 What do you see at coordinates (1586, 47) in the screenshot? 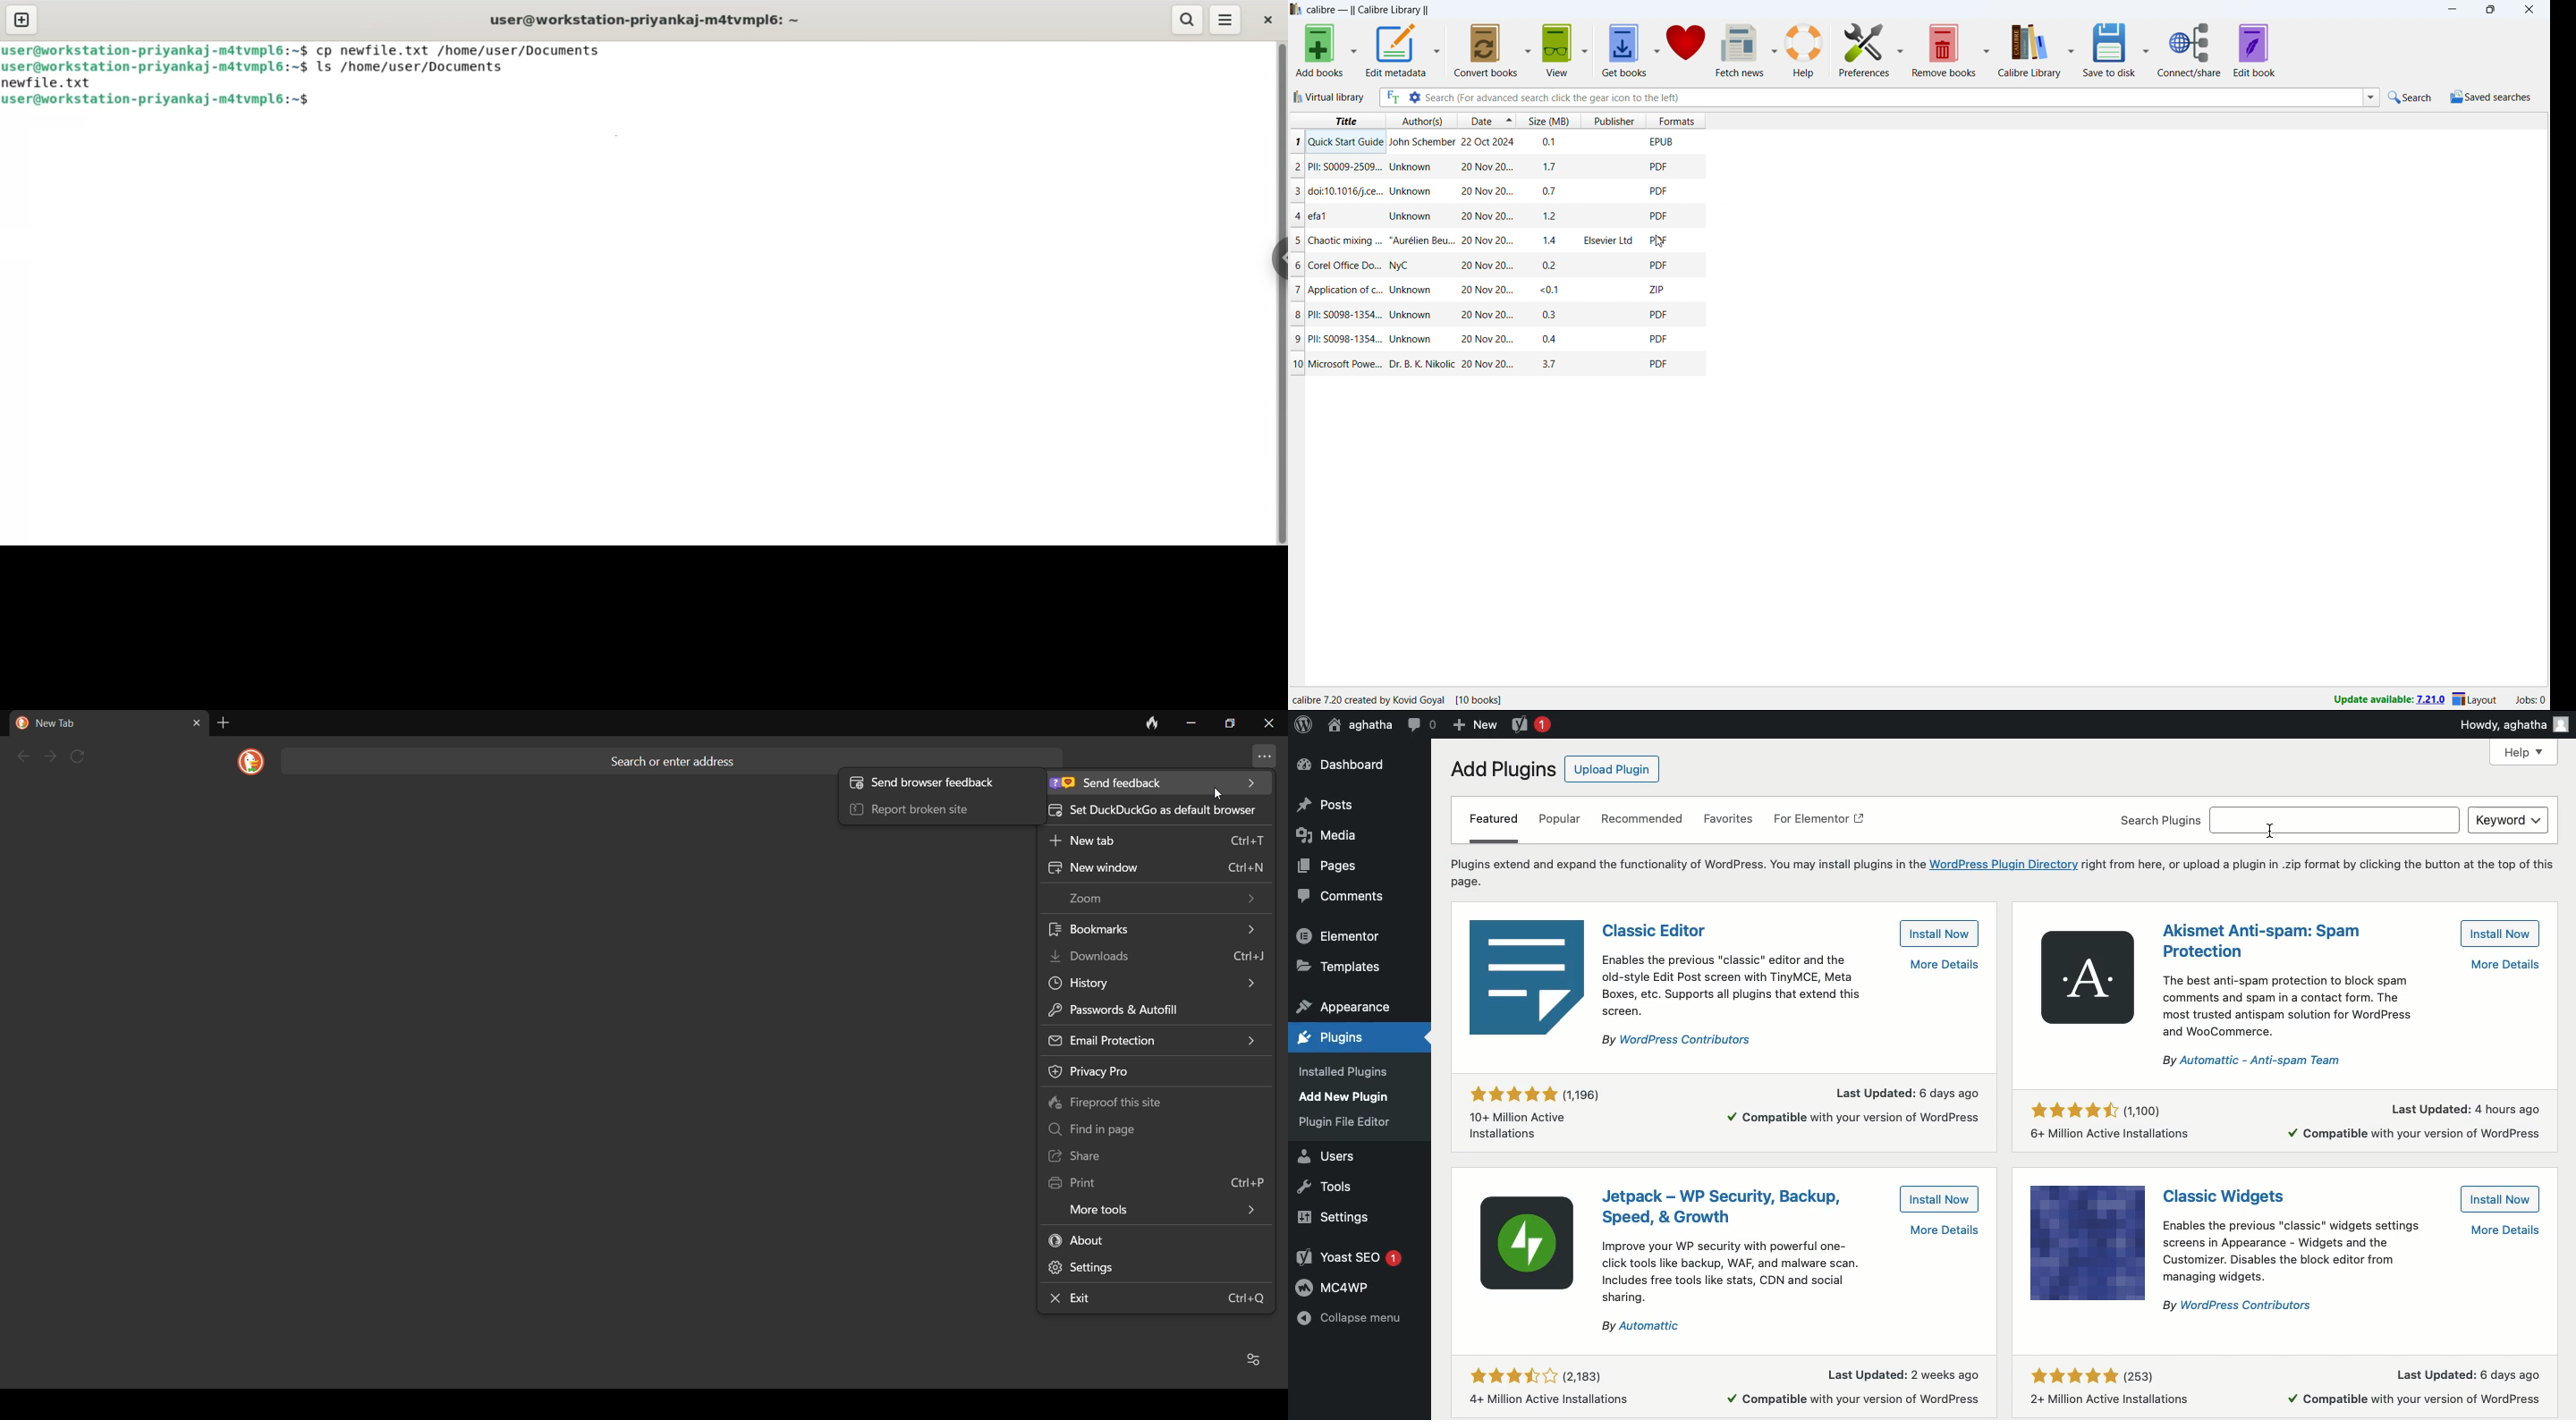
I see `view options` at bounding box center [1586, 47].